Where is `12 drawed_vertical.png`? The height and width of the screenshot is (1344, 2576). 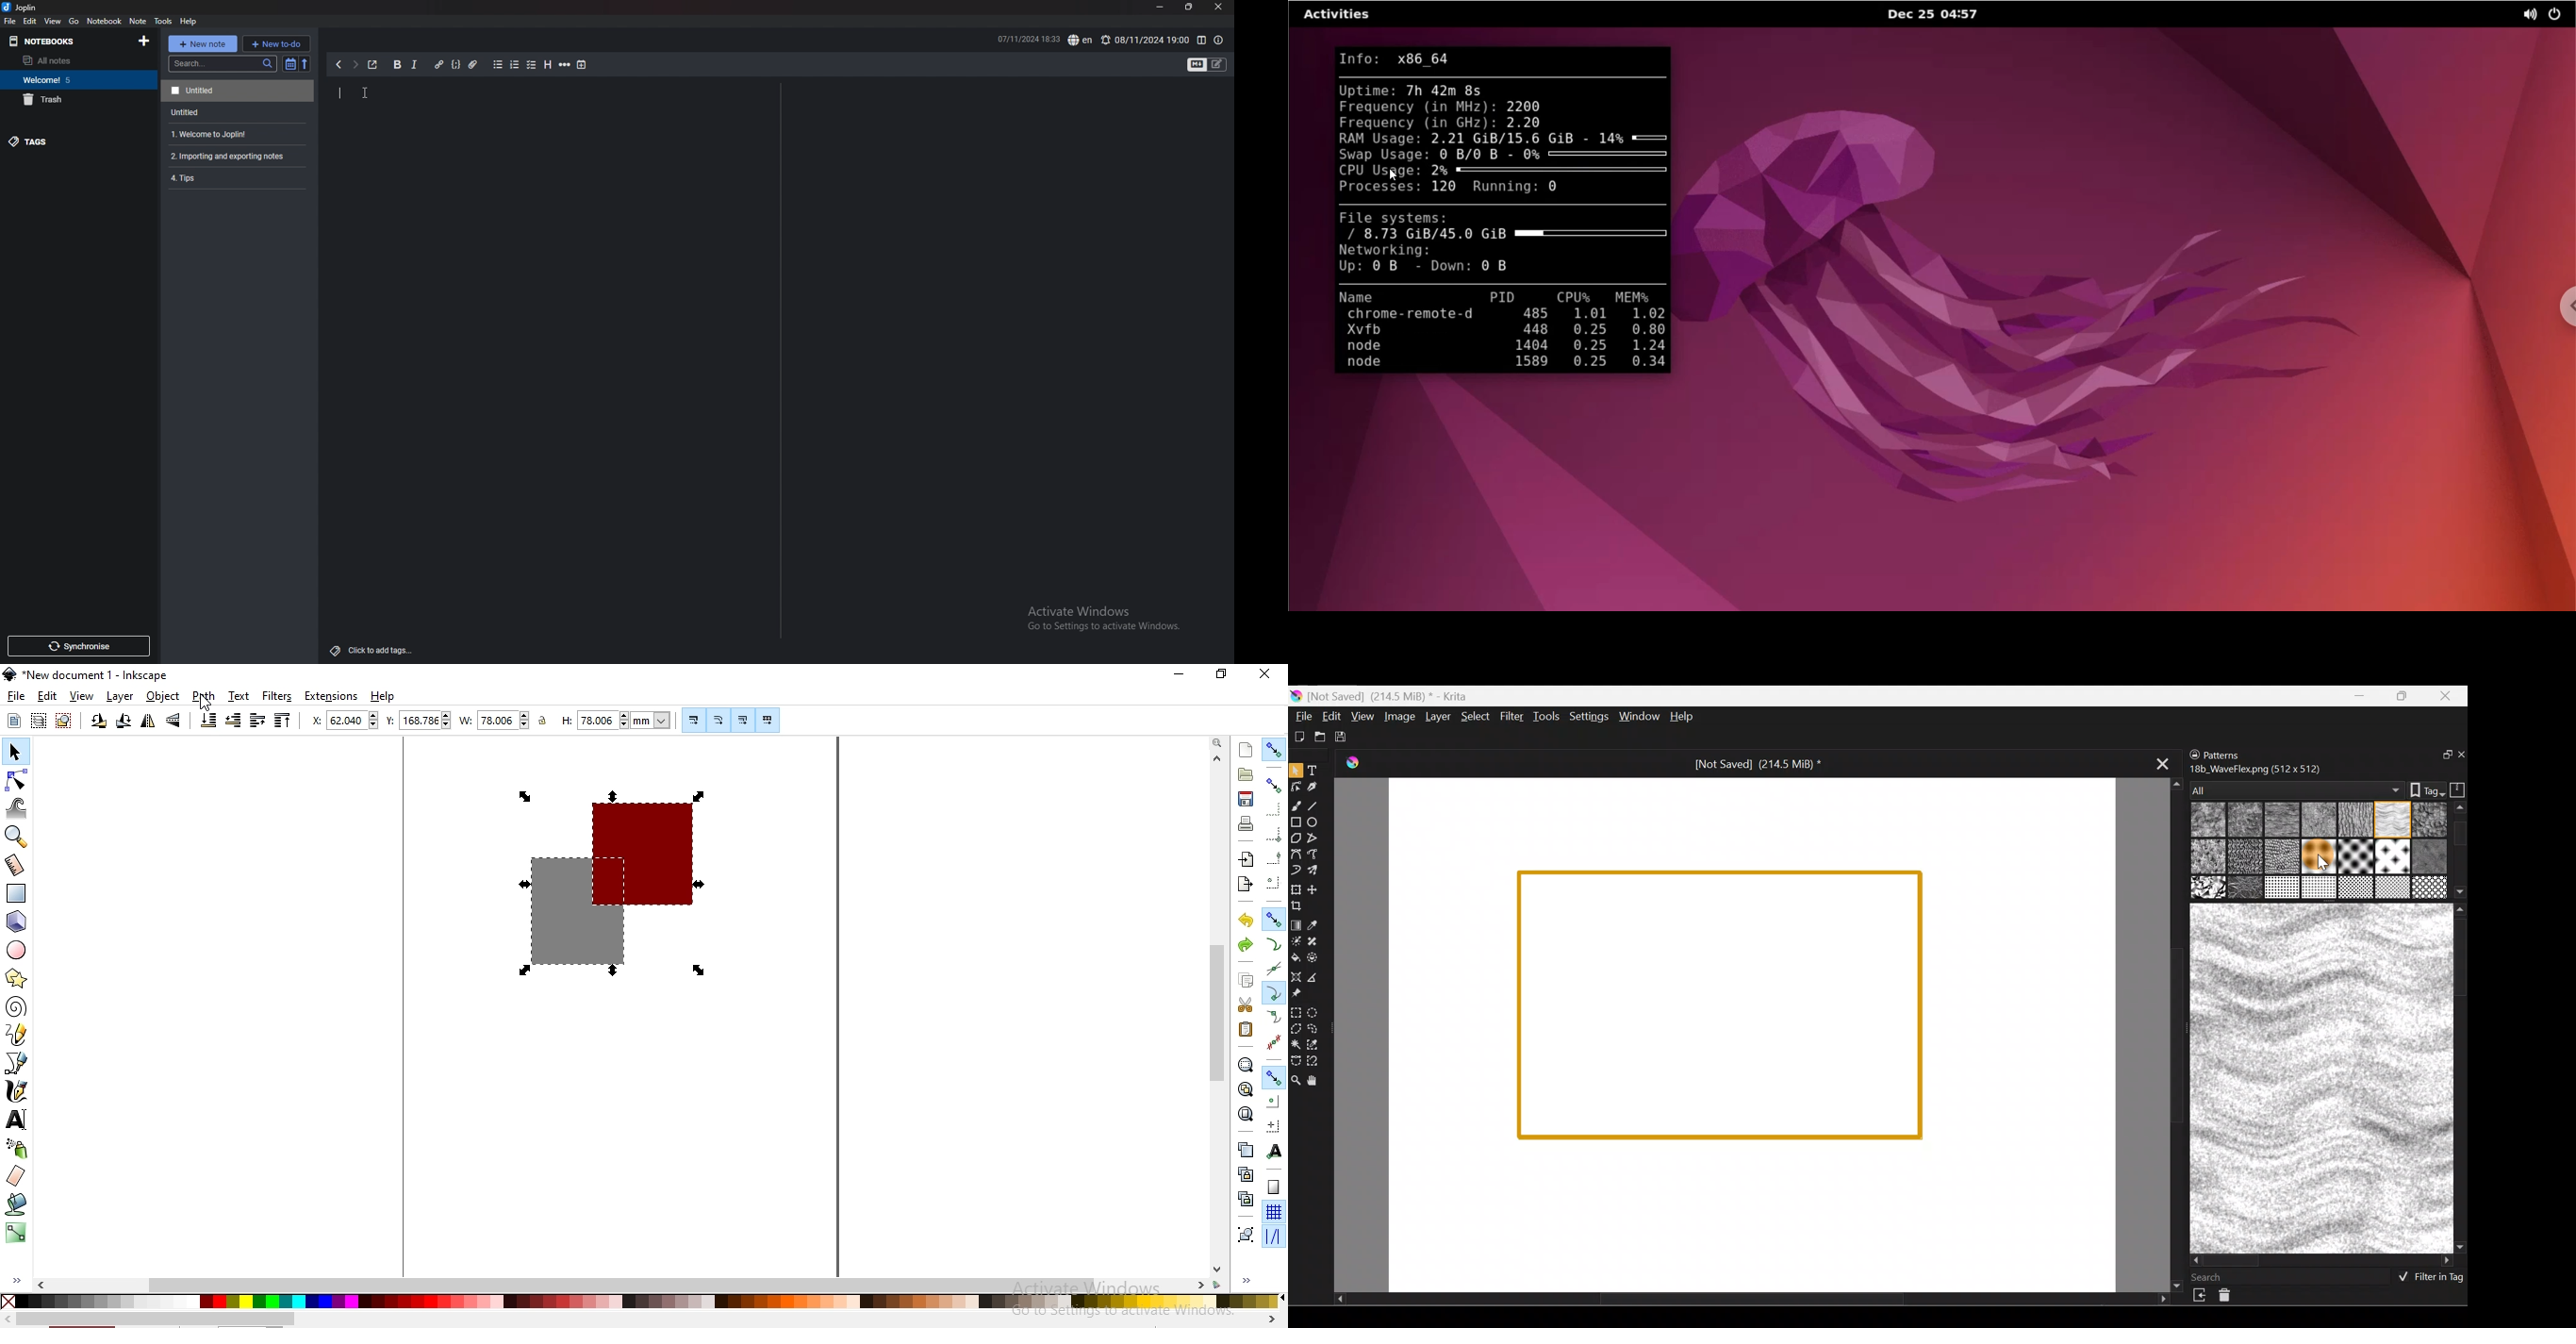 12 drawed_vertical.png is located at coordinates (2396, 856).